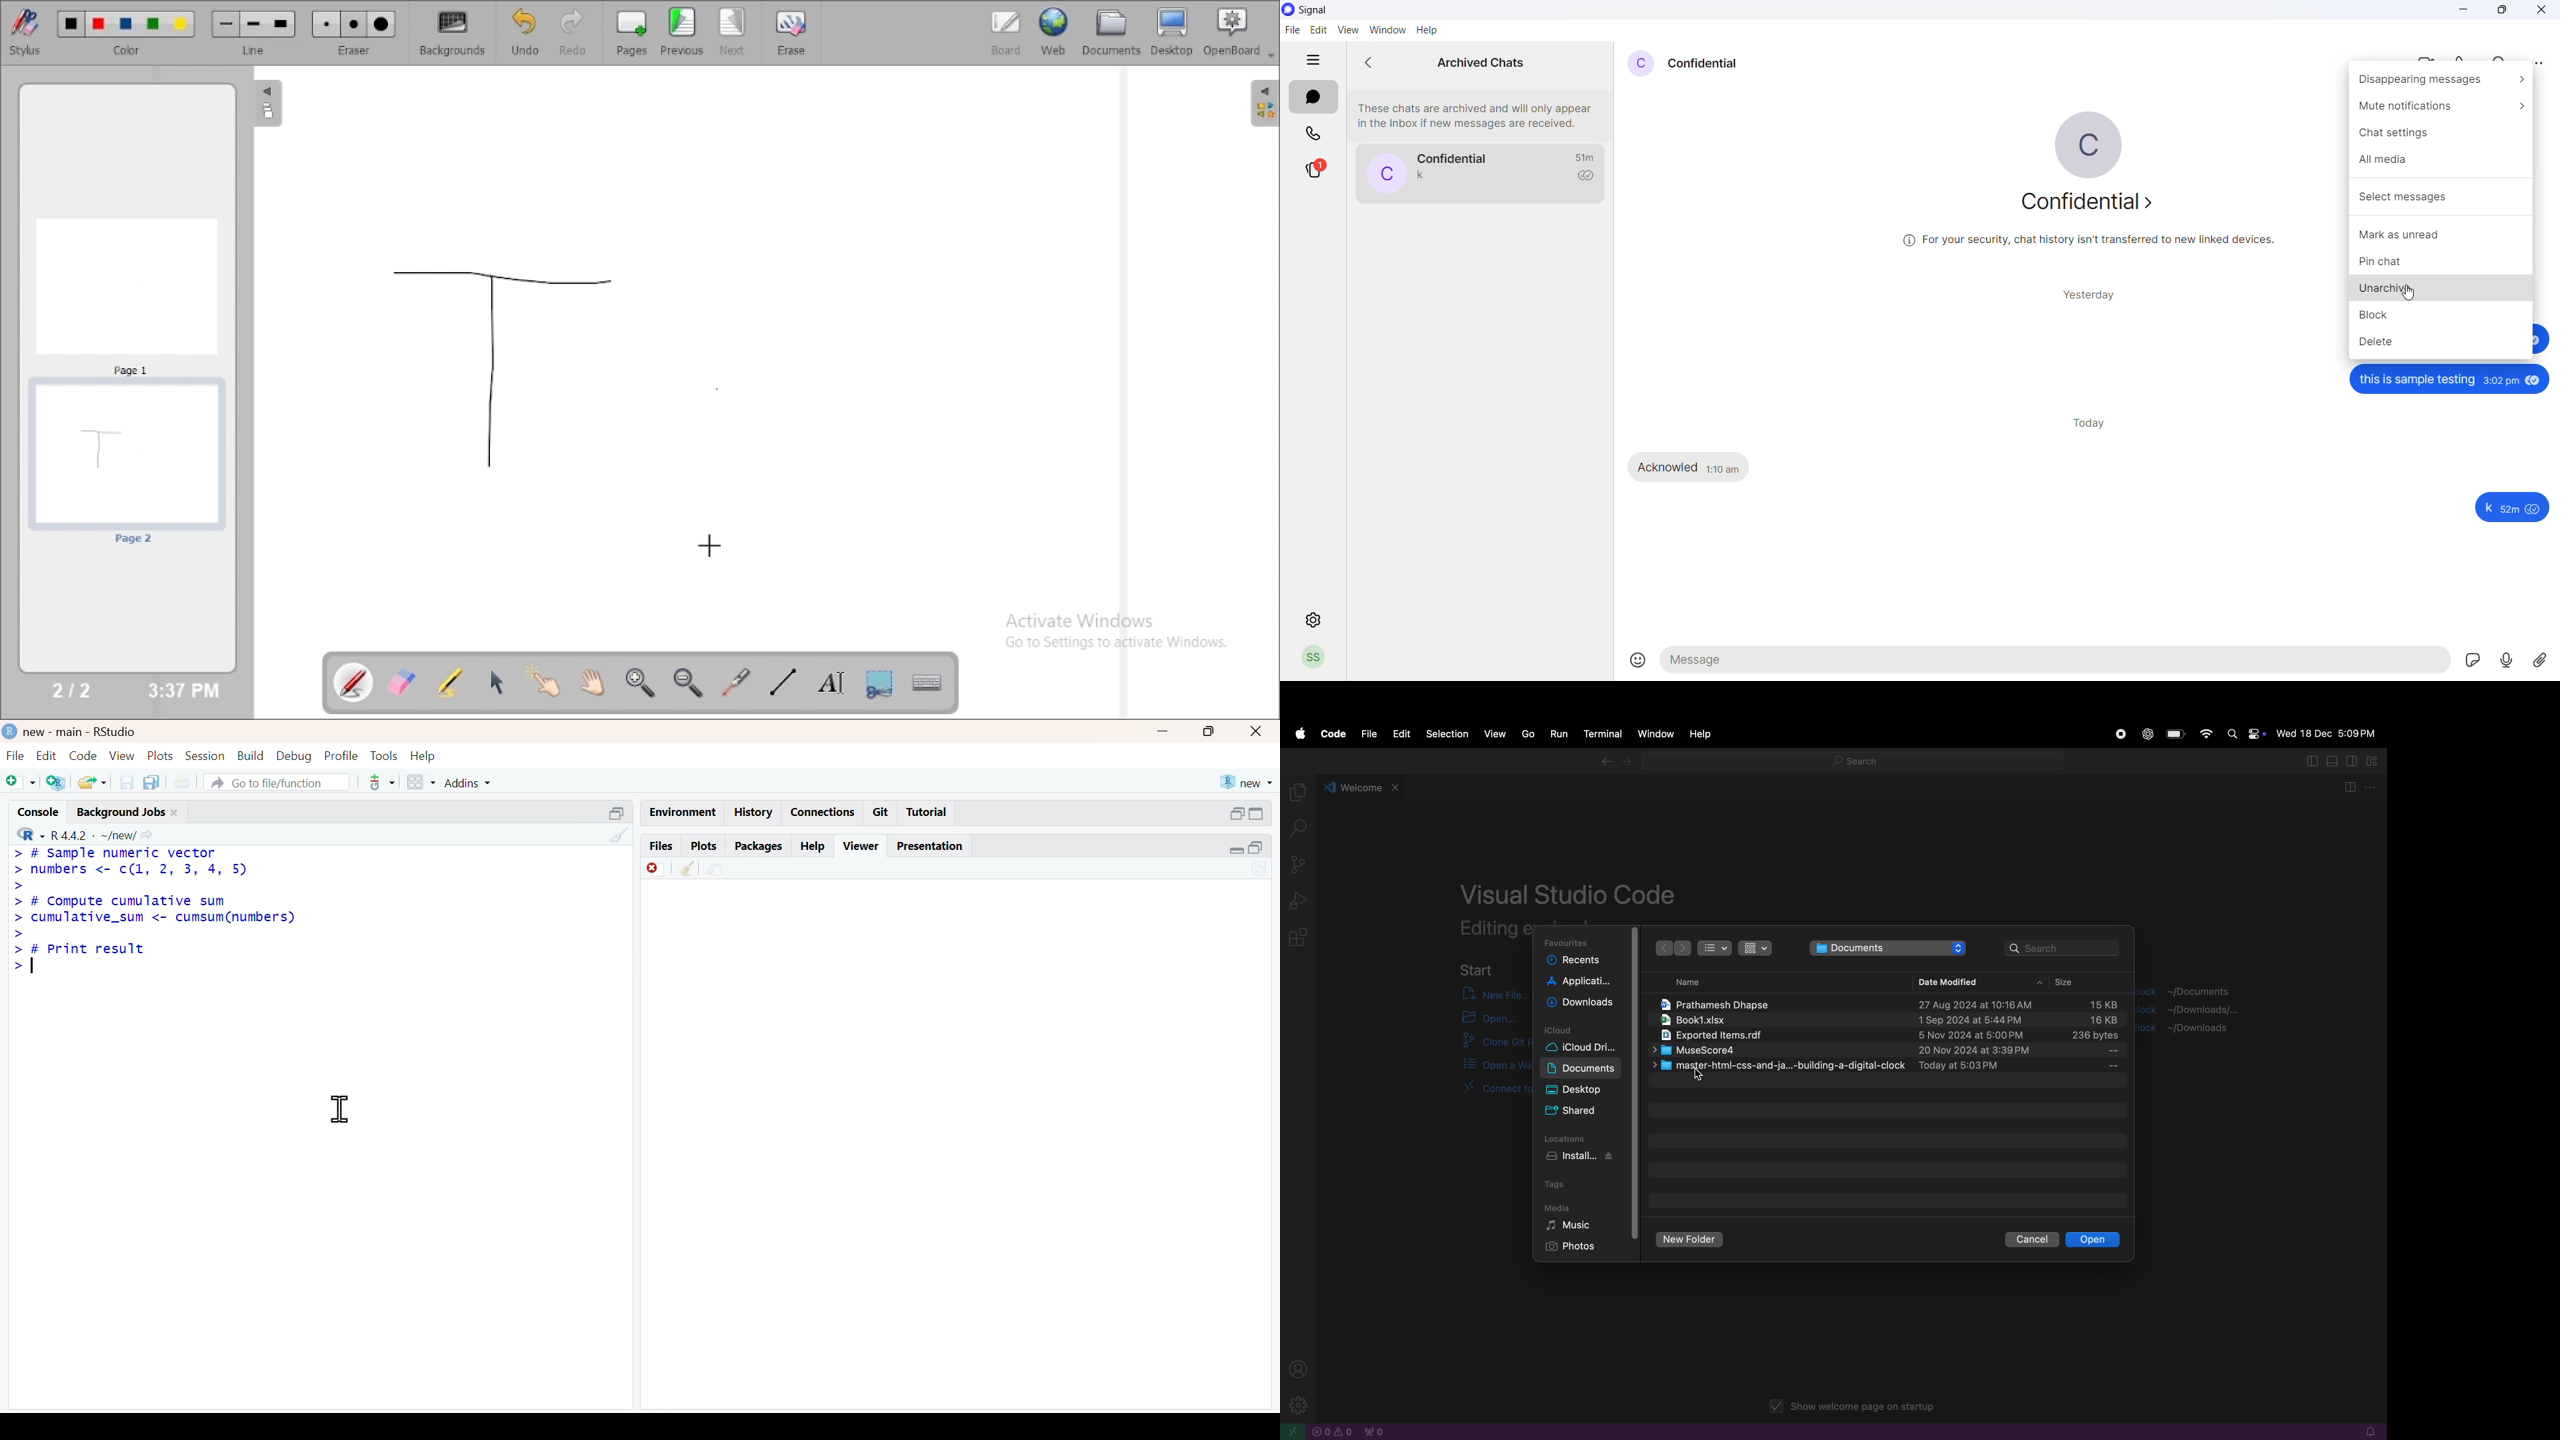  I want to click on help, so click(423, 755).